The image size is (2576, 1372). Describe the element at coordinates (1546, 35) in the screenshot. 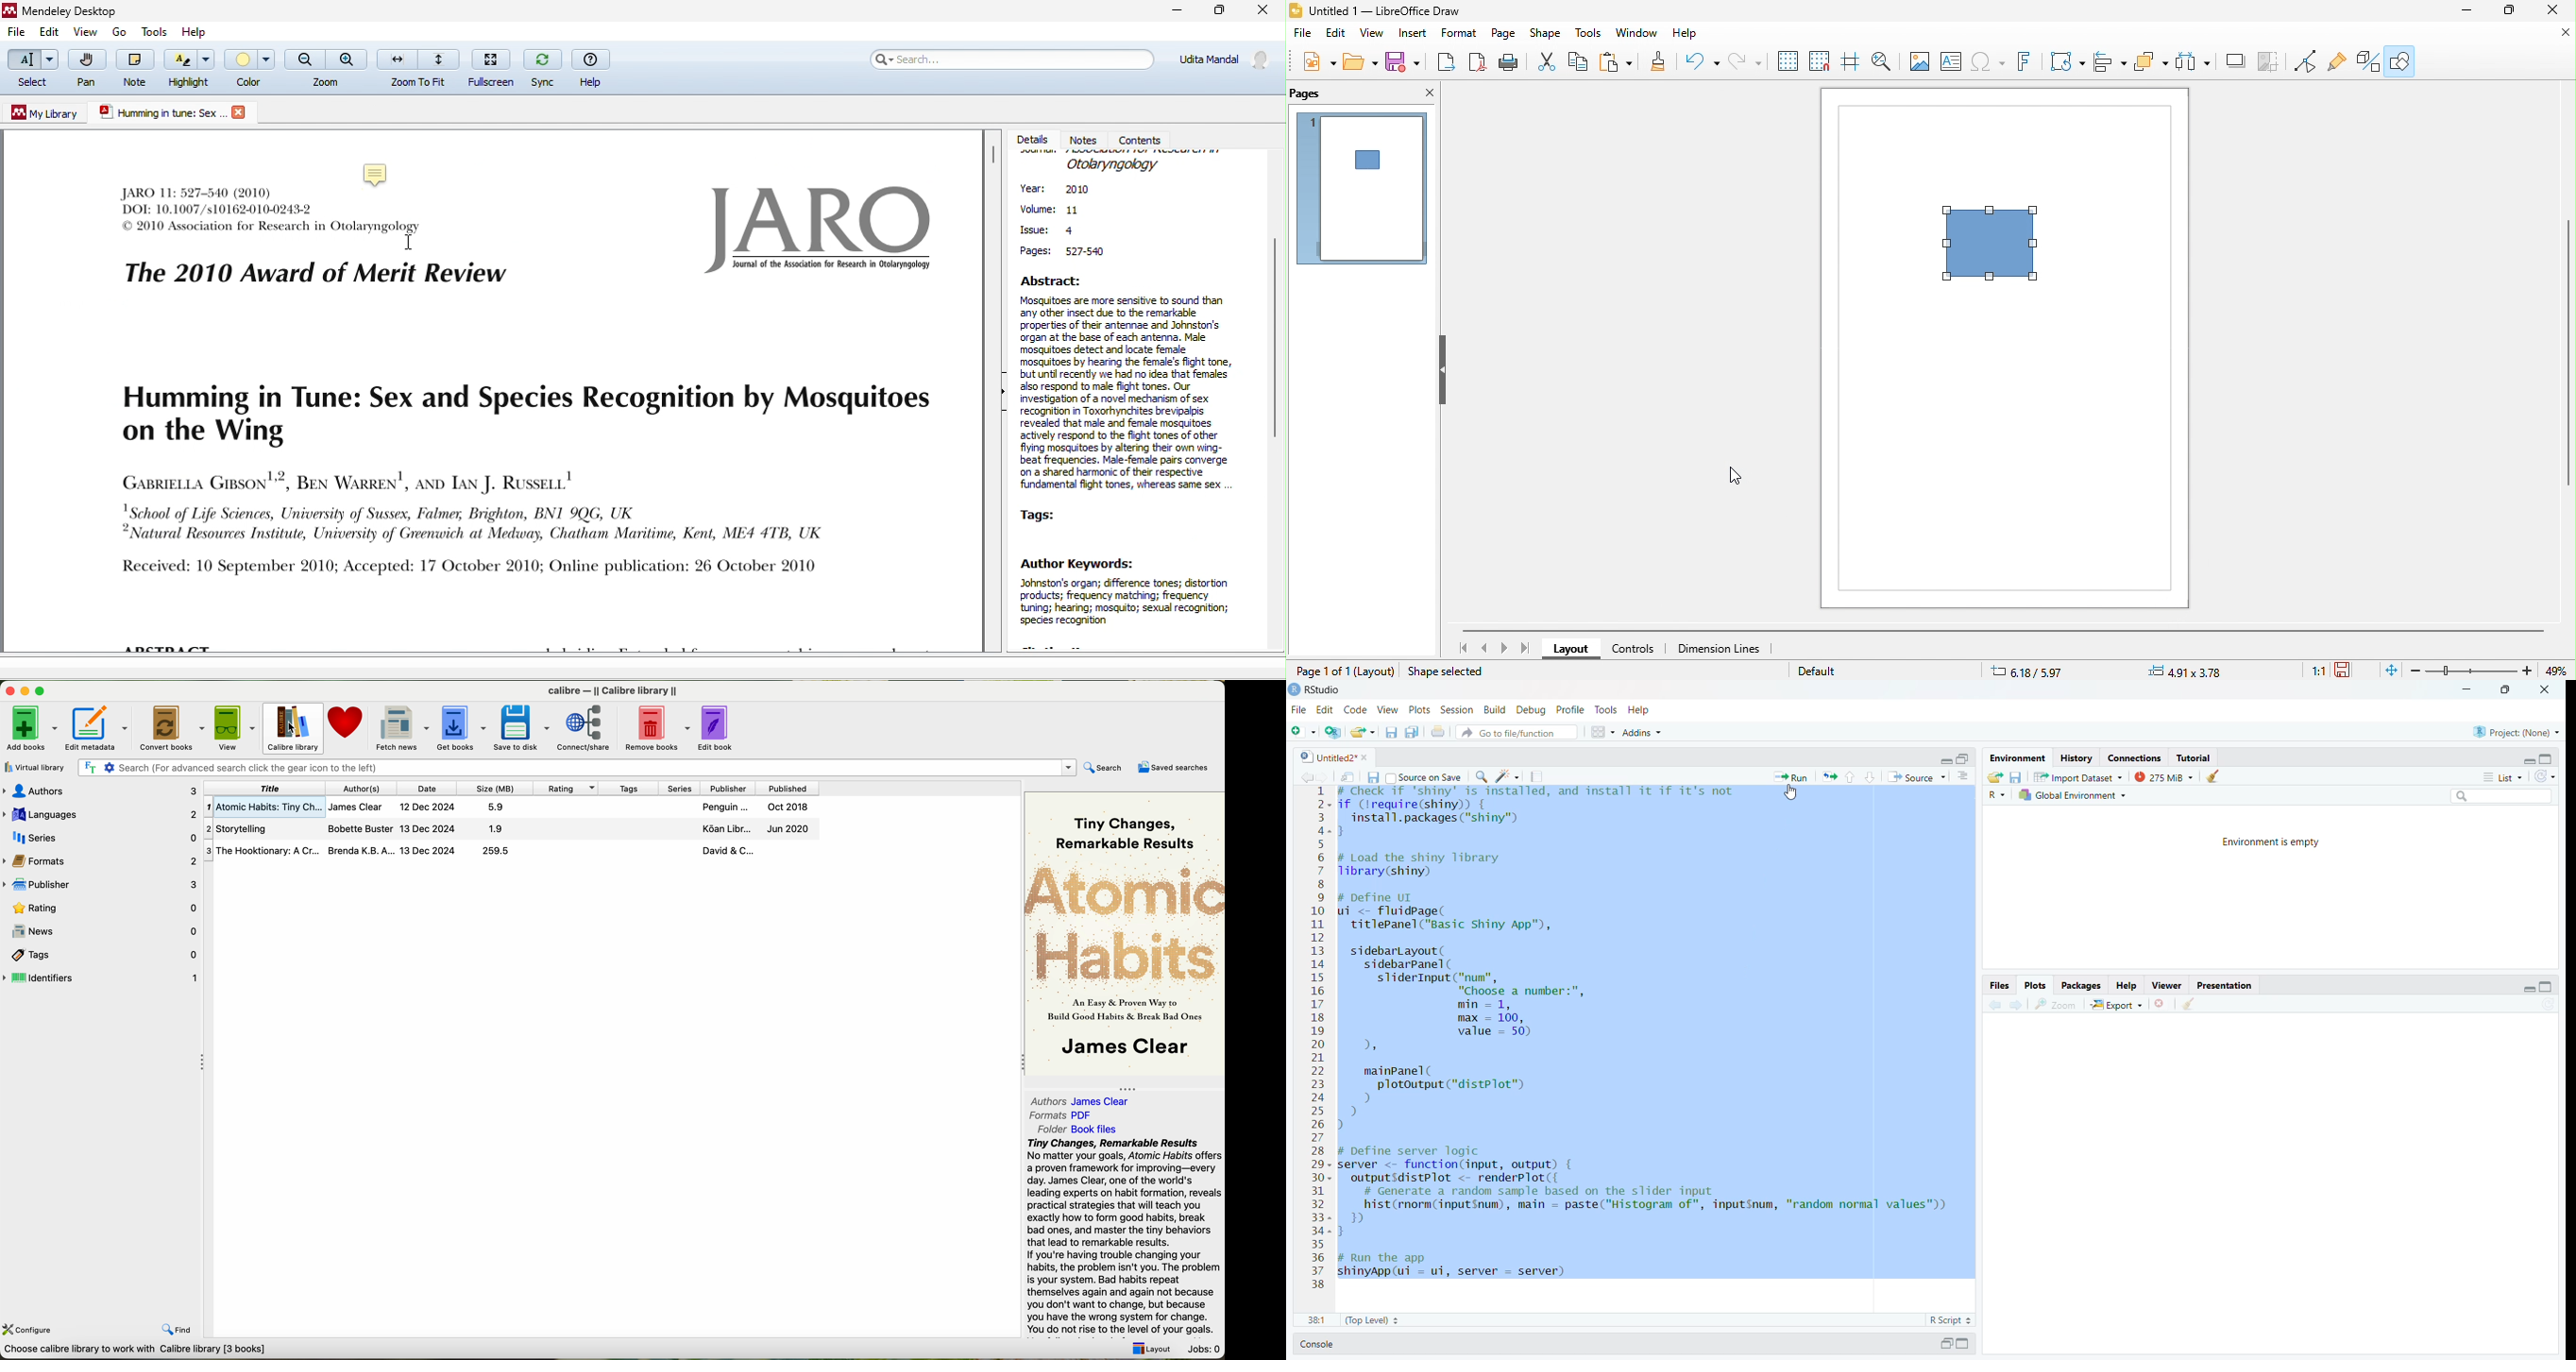

I see `shape` at that location.